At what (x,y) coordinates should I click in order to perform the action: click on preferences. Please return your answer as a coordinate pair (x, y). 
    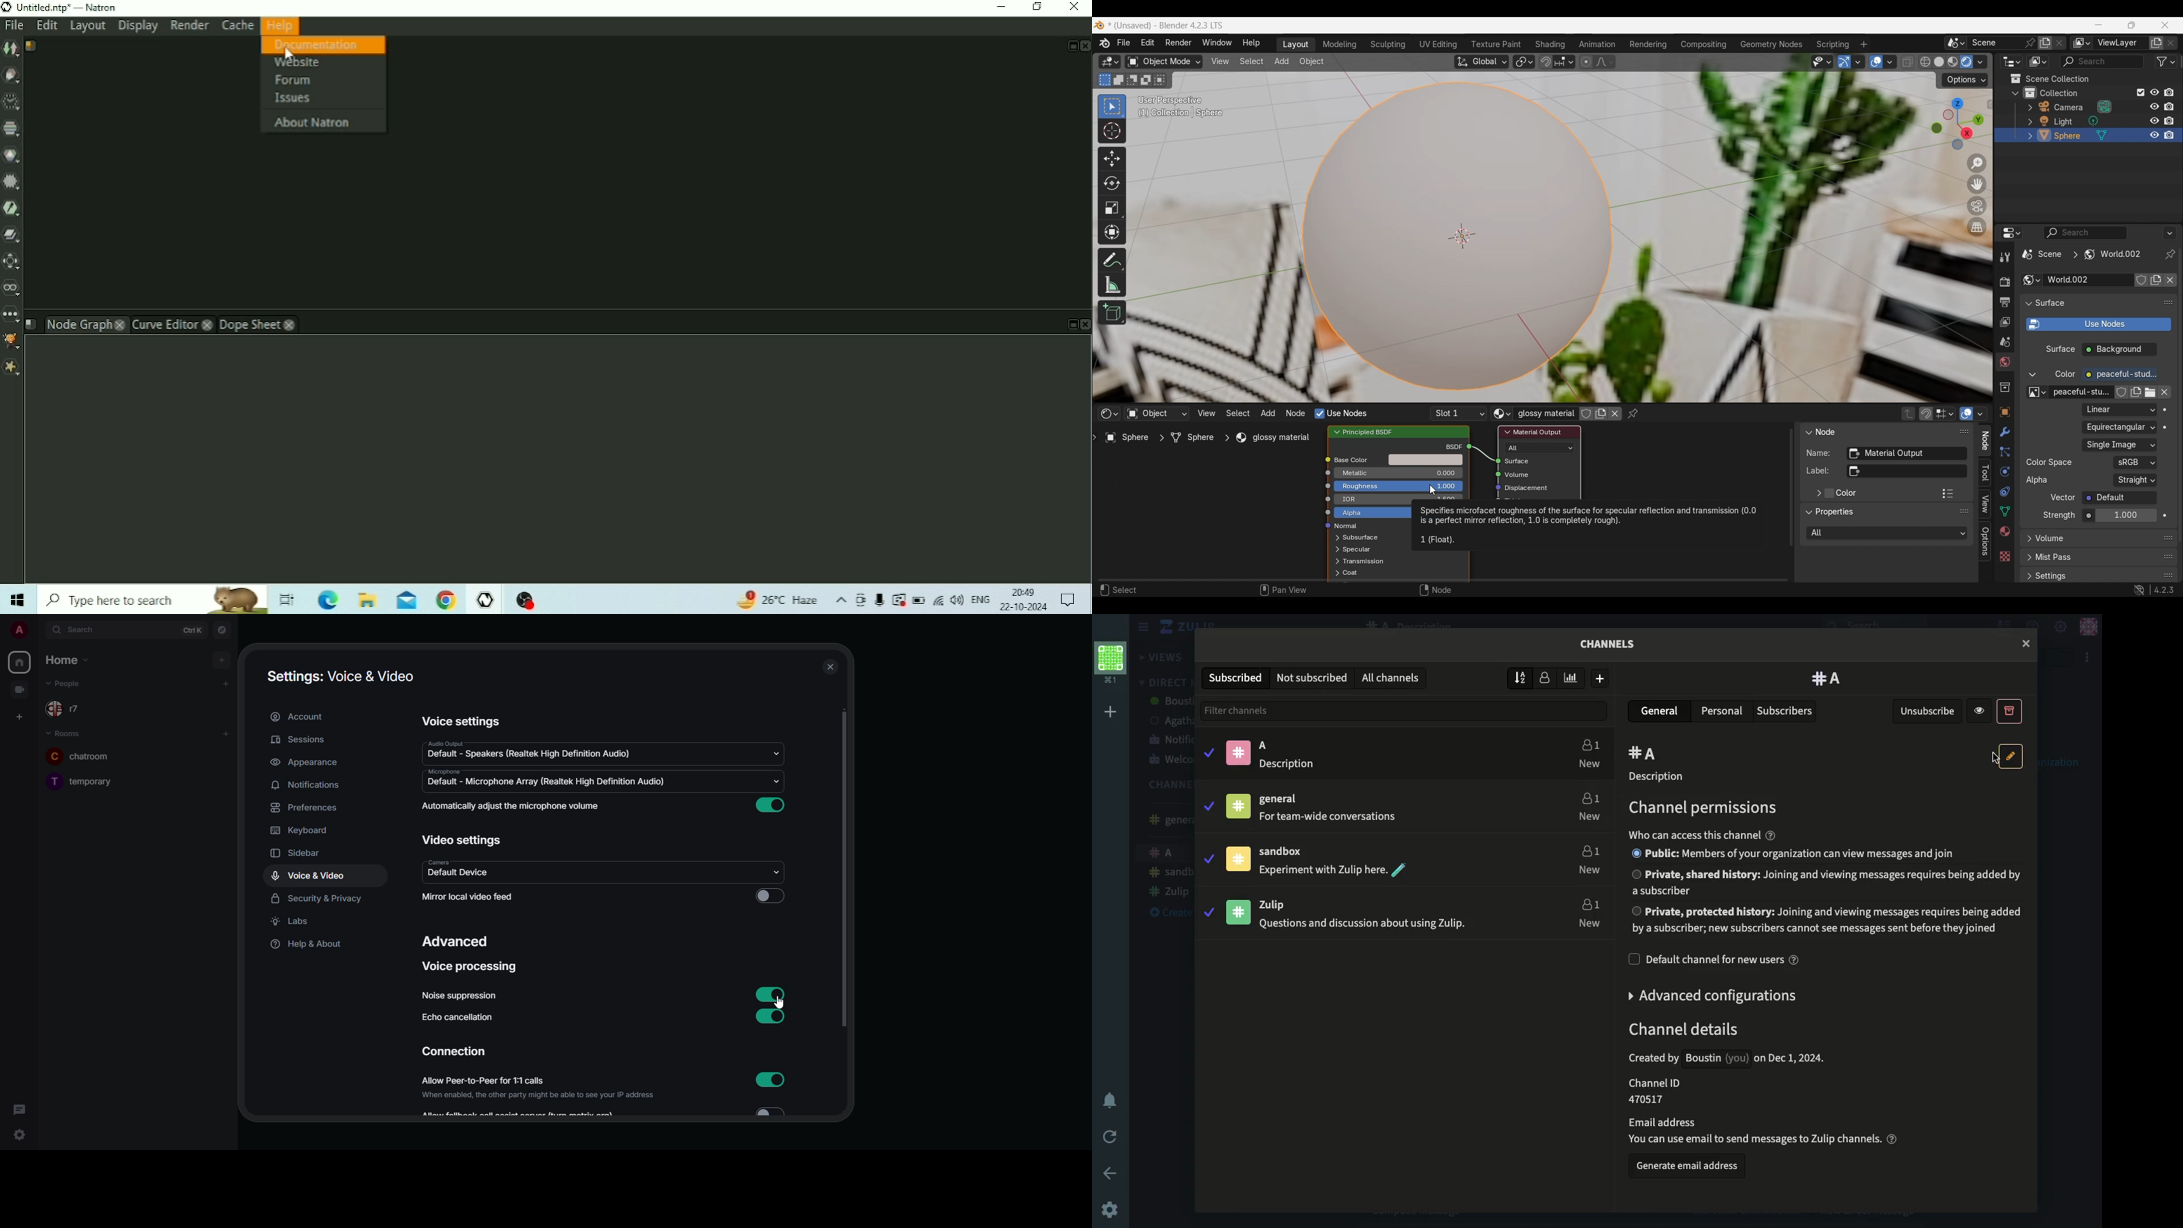
    Looking at the image, I should click on (304, 808).